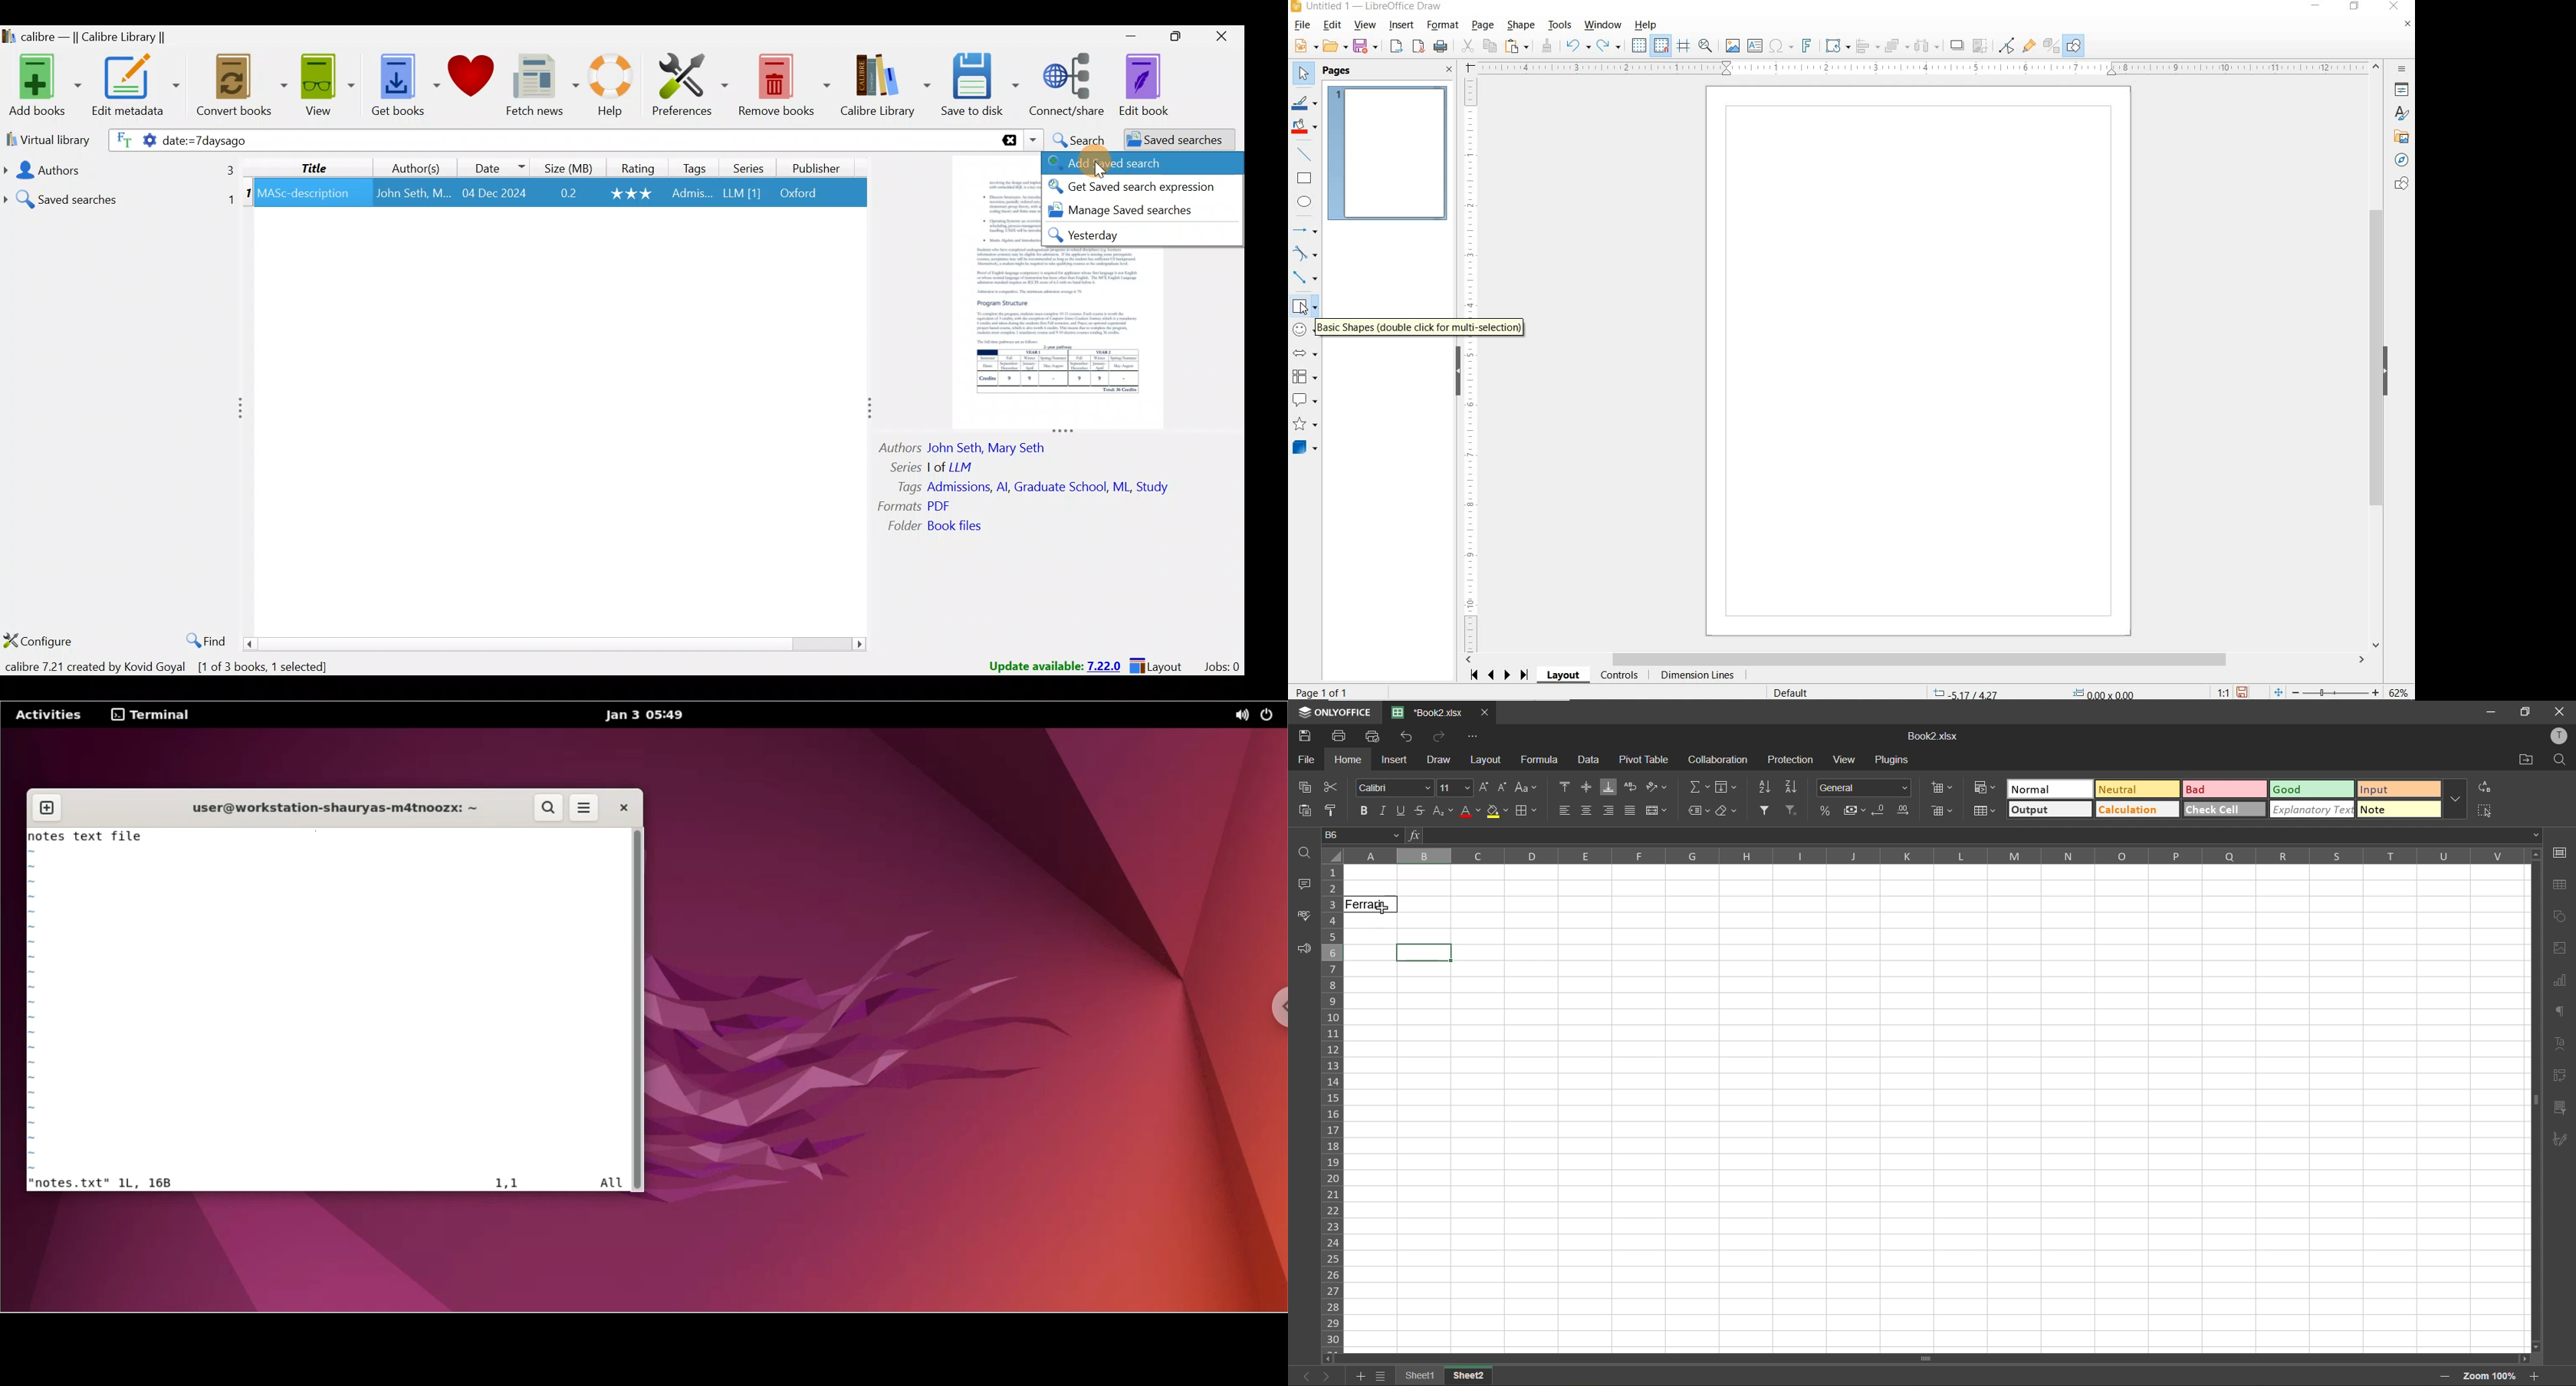 The image size is (2576, 1400). Describe the element at coordinates (1923, 68) in the screenshot. I see `RULER` at that location.